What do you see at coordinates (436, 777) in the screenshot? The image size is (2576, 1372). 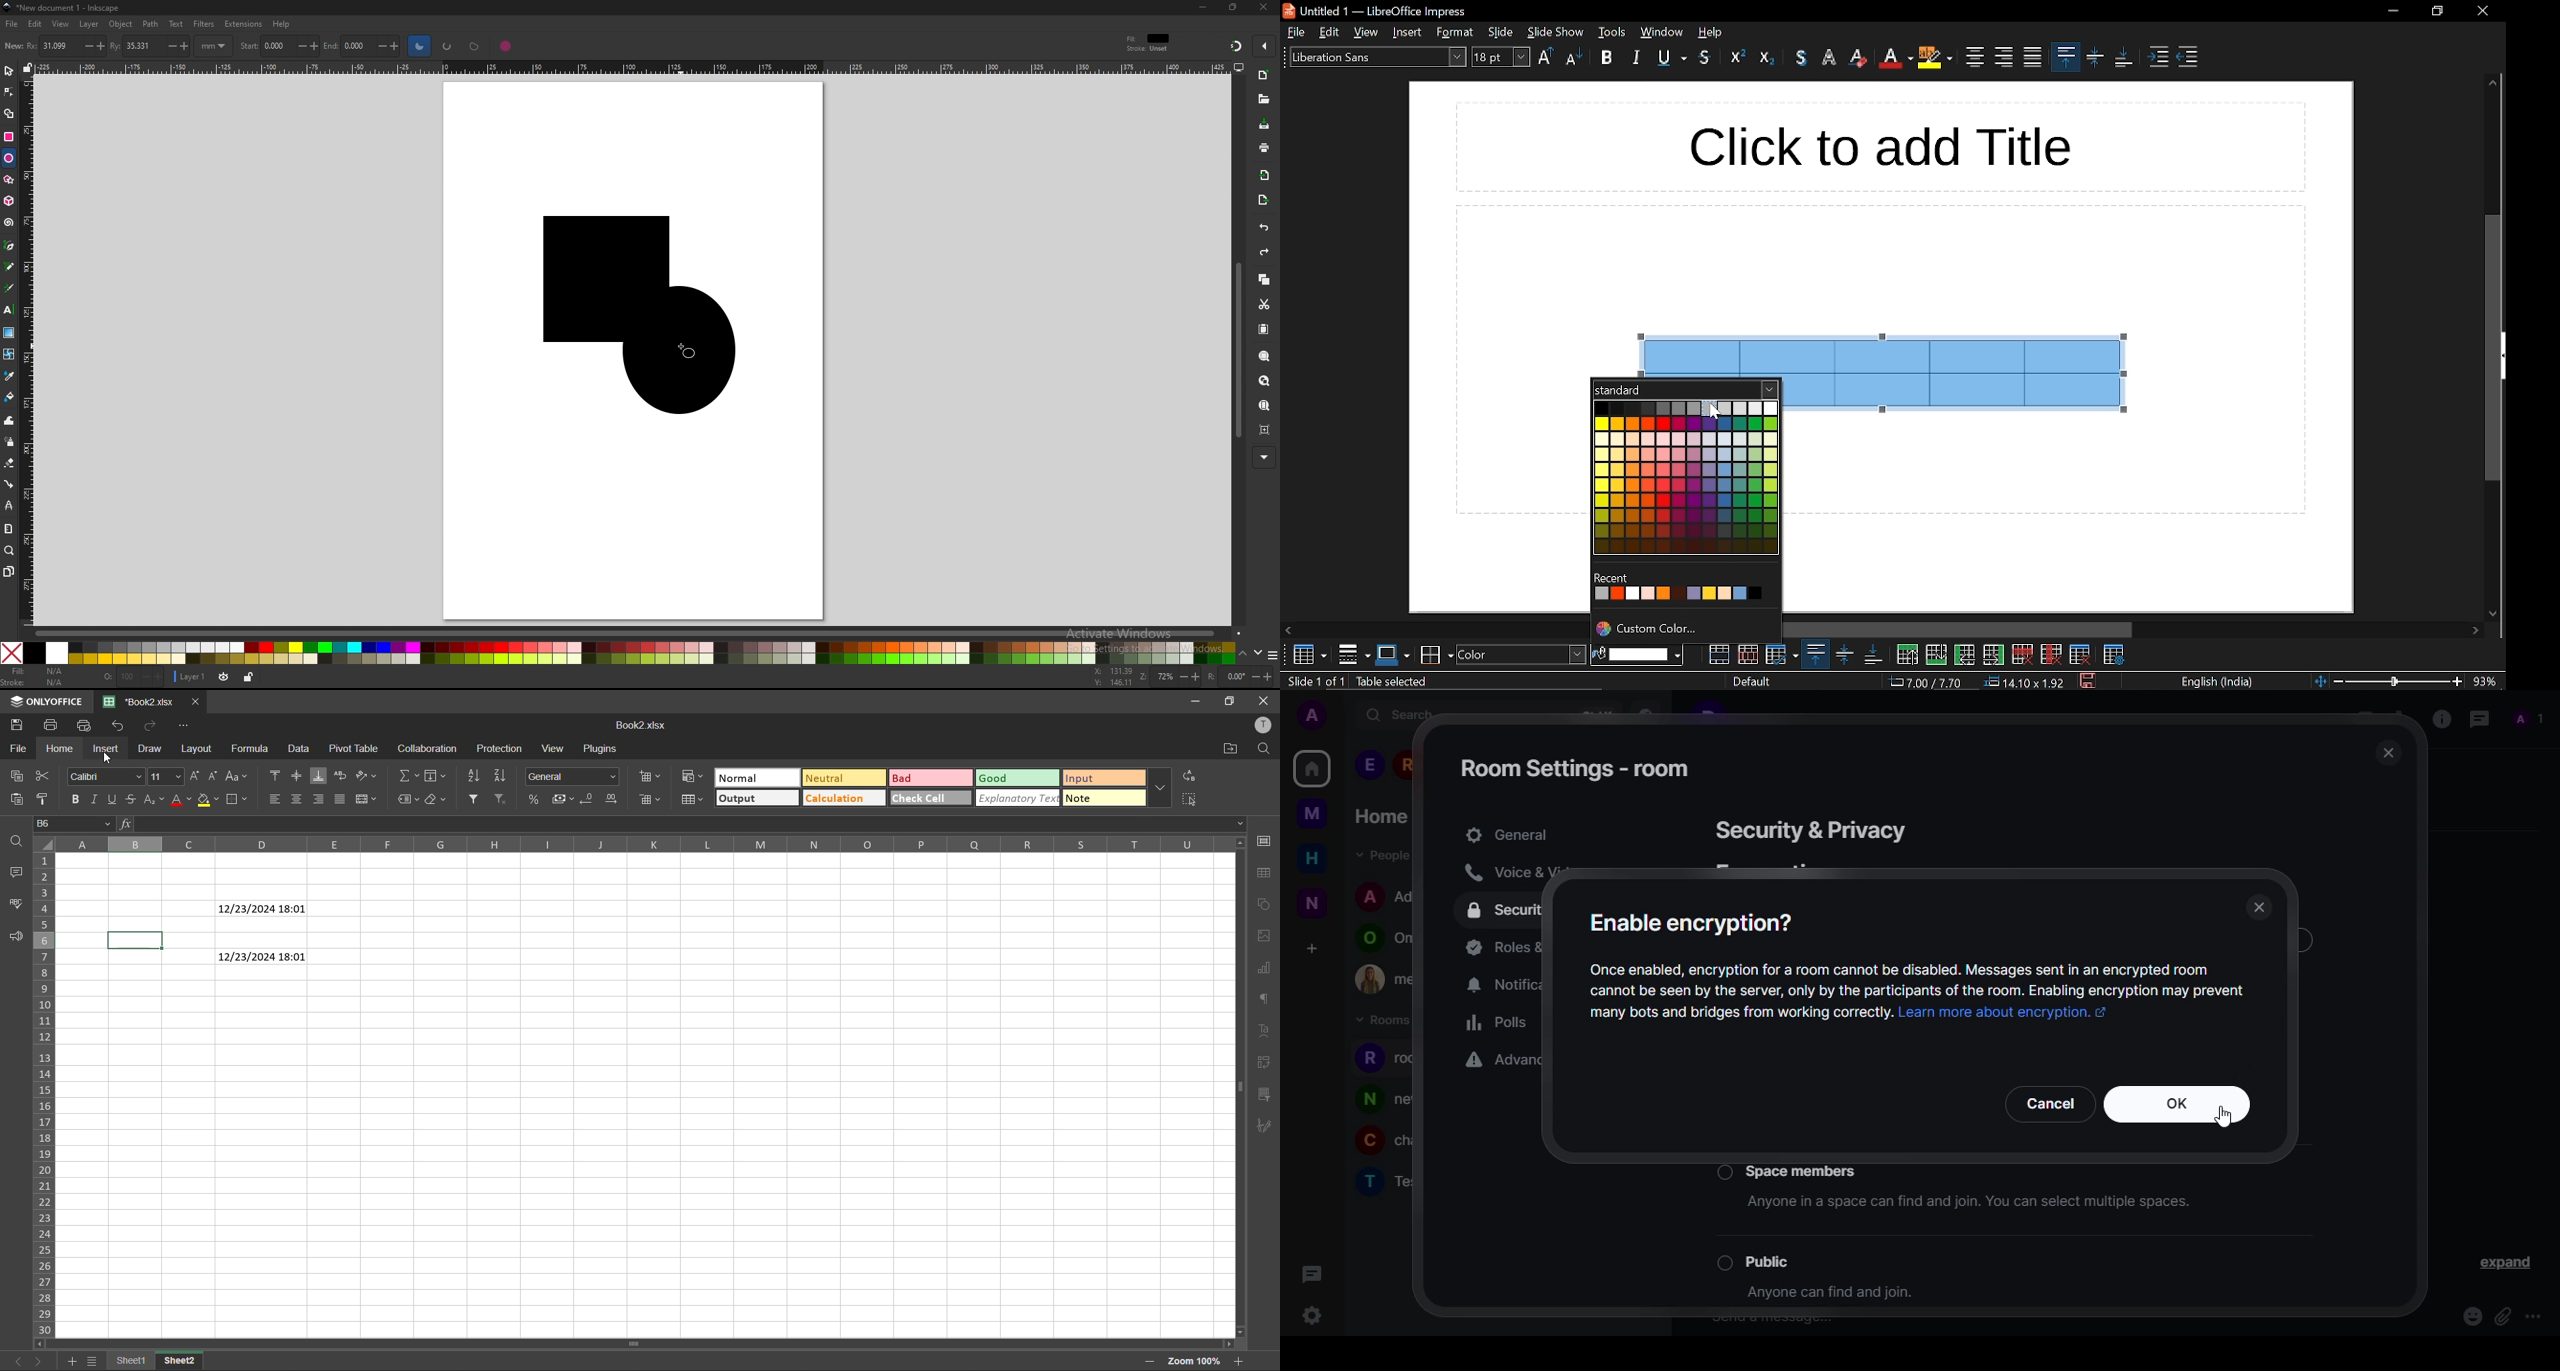 I see `fields` at bounding box center [436, 777].